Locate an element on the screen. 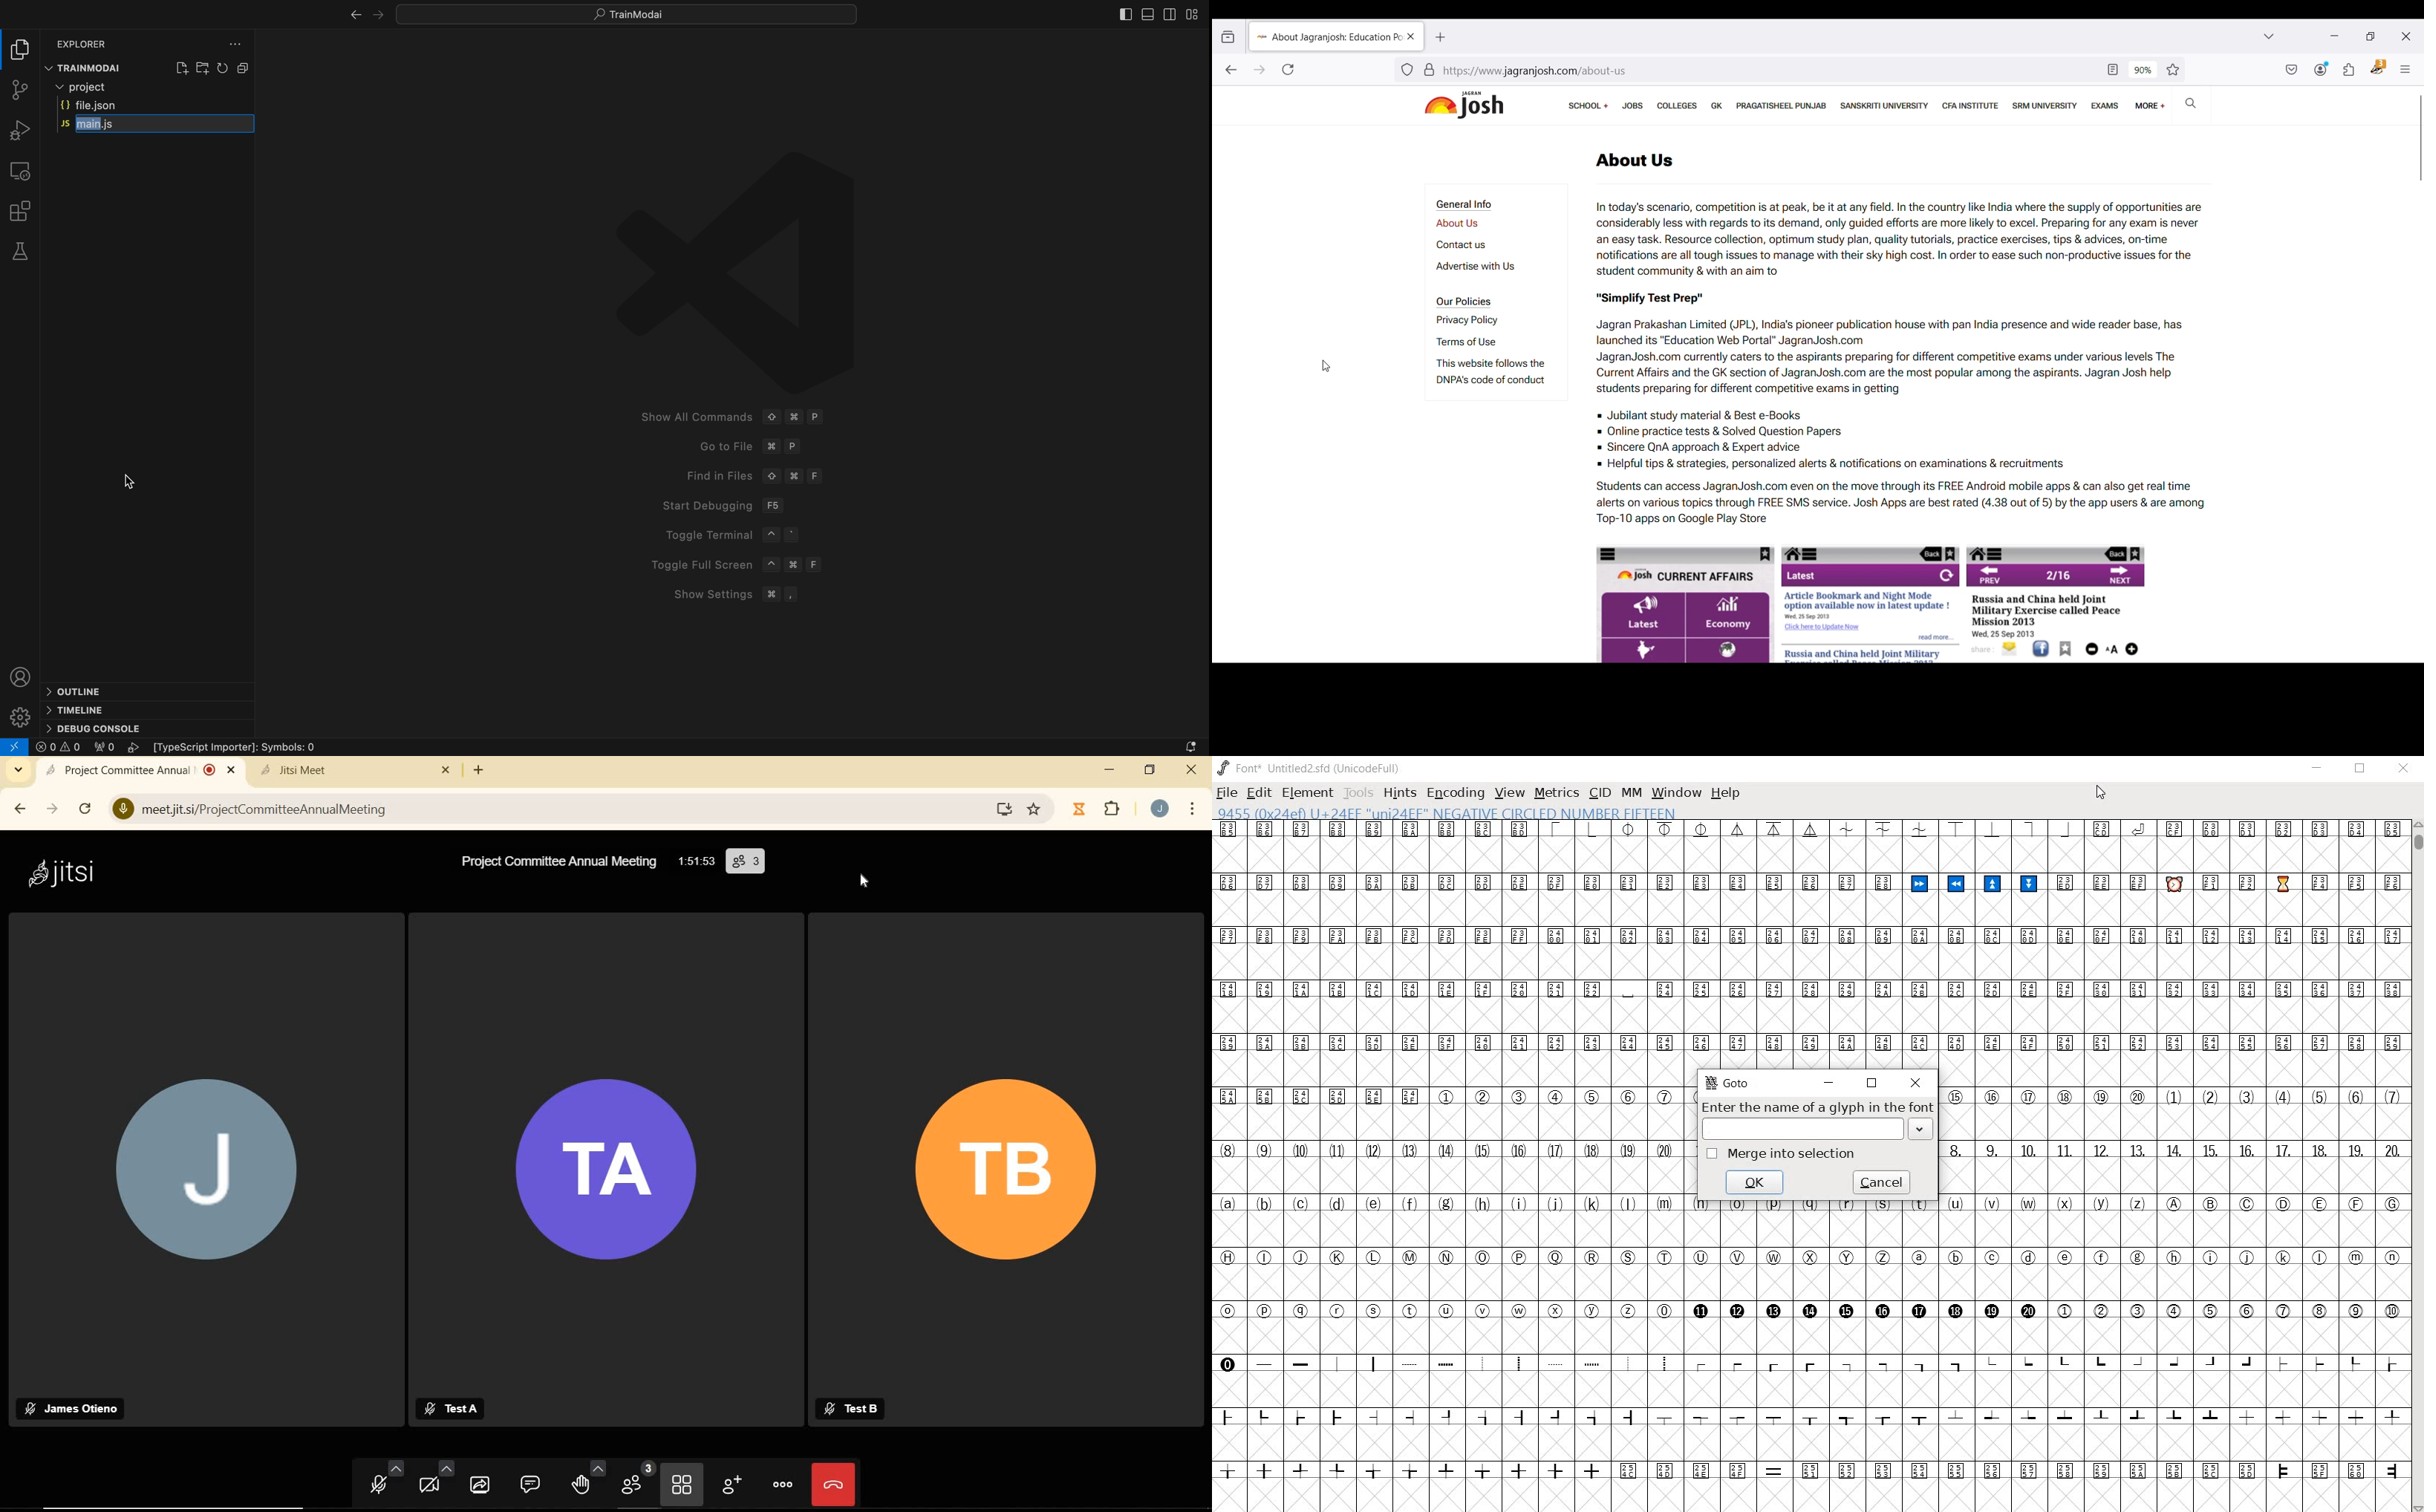 The width and height of the screenshot is (2436, 1512). meeting name is located at coordinates (559, 866).